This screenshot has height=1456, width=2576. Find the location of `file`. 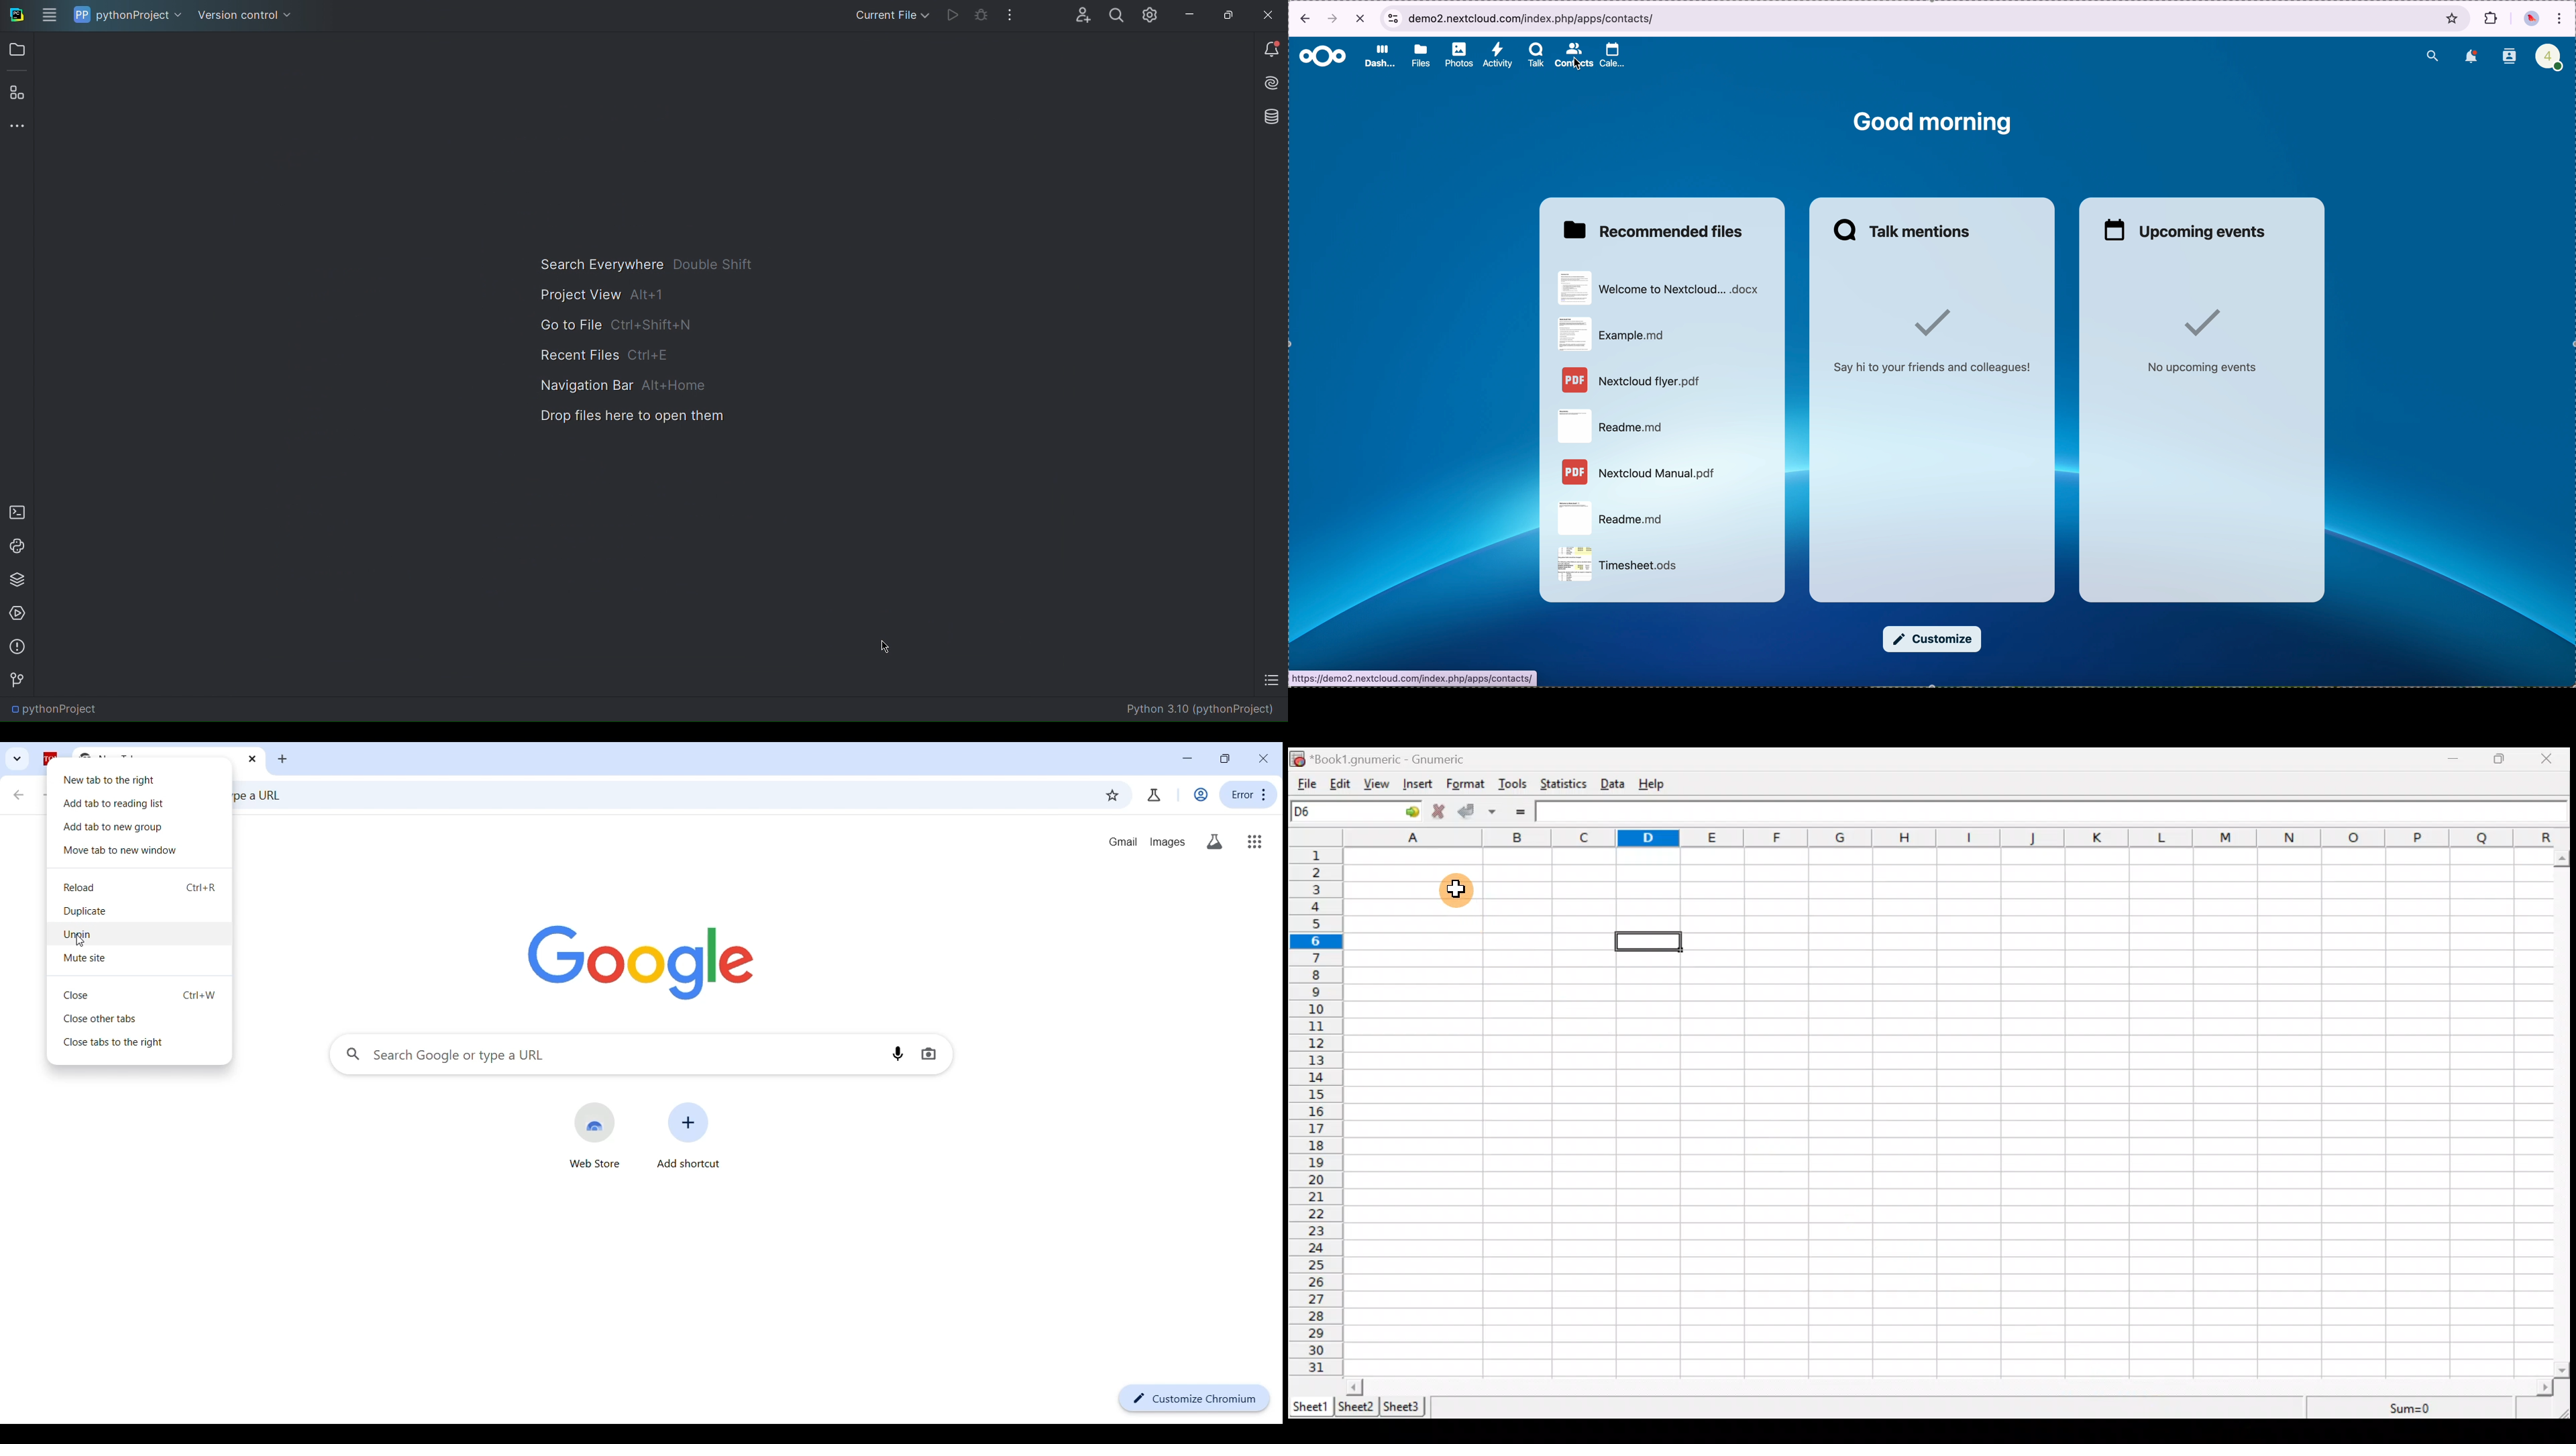

file is located at coordinates (1623, 564).